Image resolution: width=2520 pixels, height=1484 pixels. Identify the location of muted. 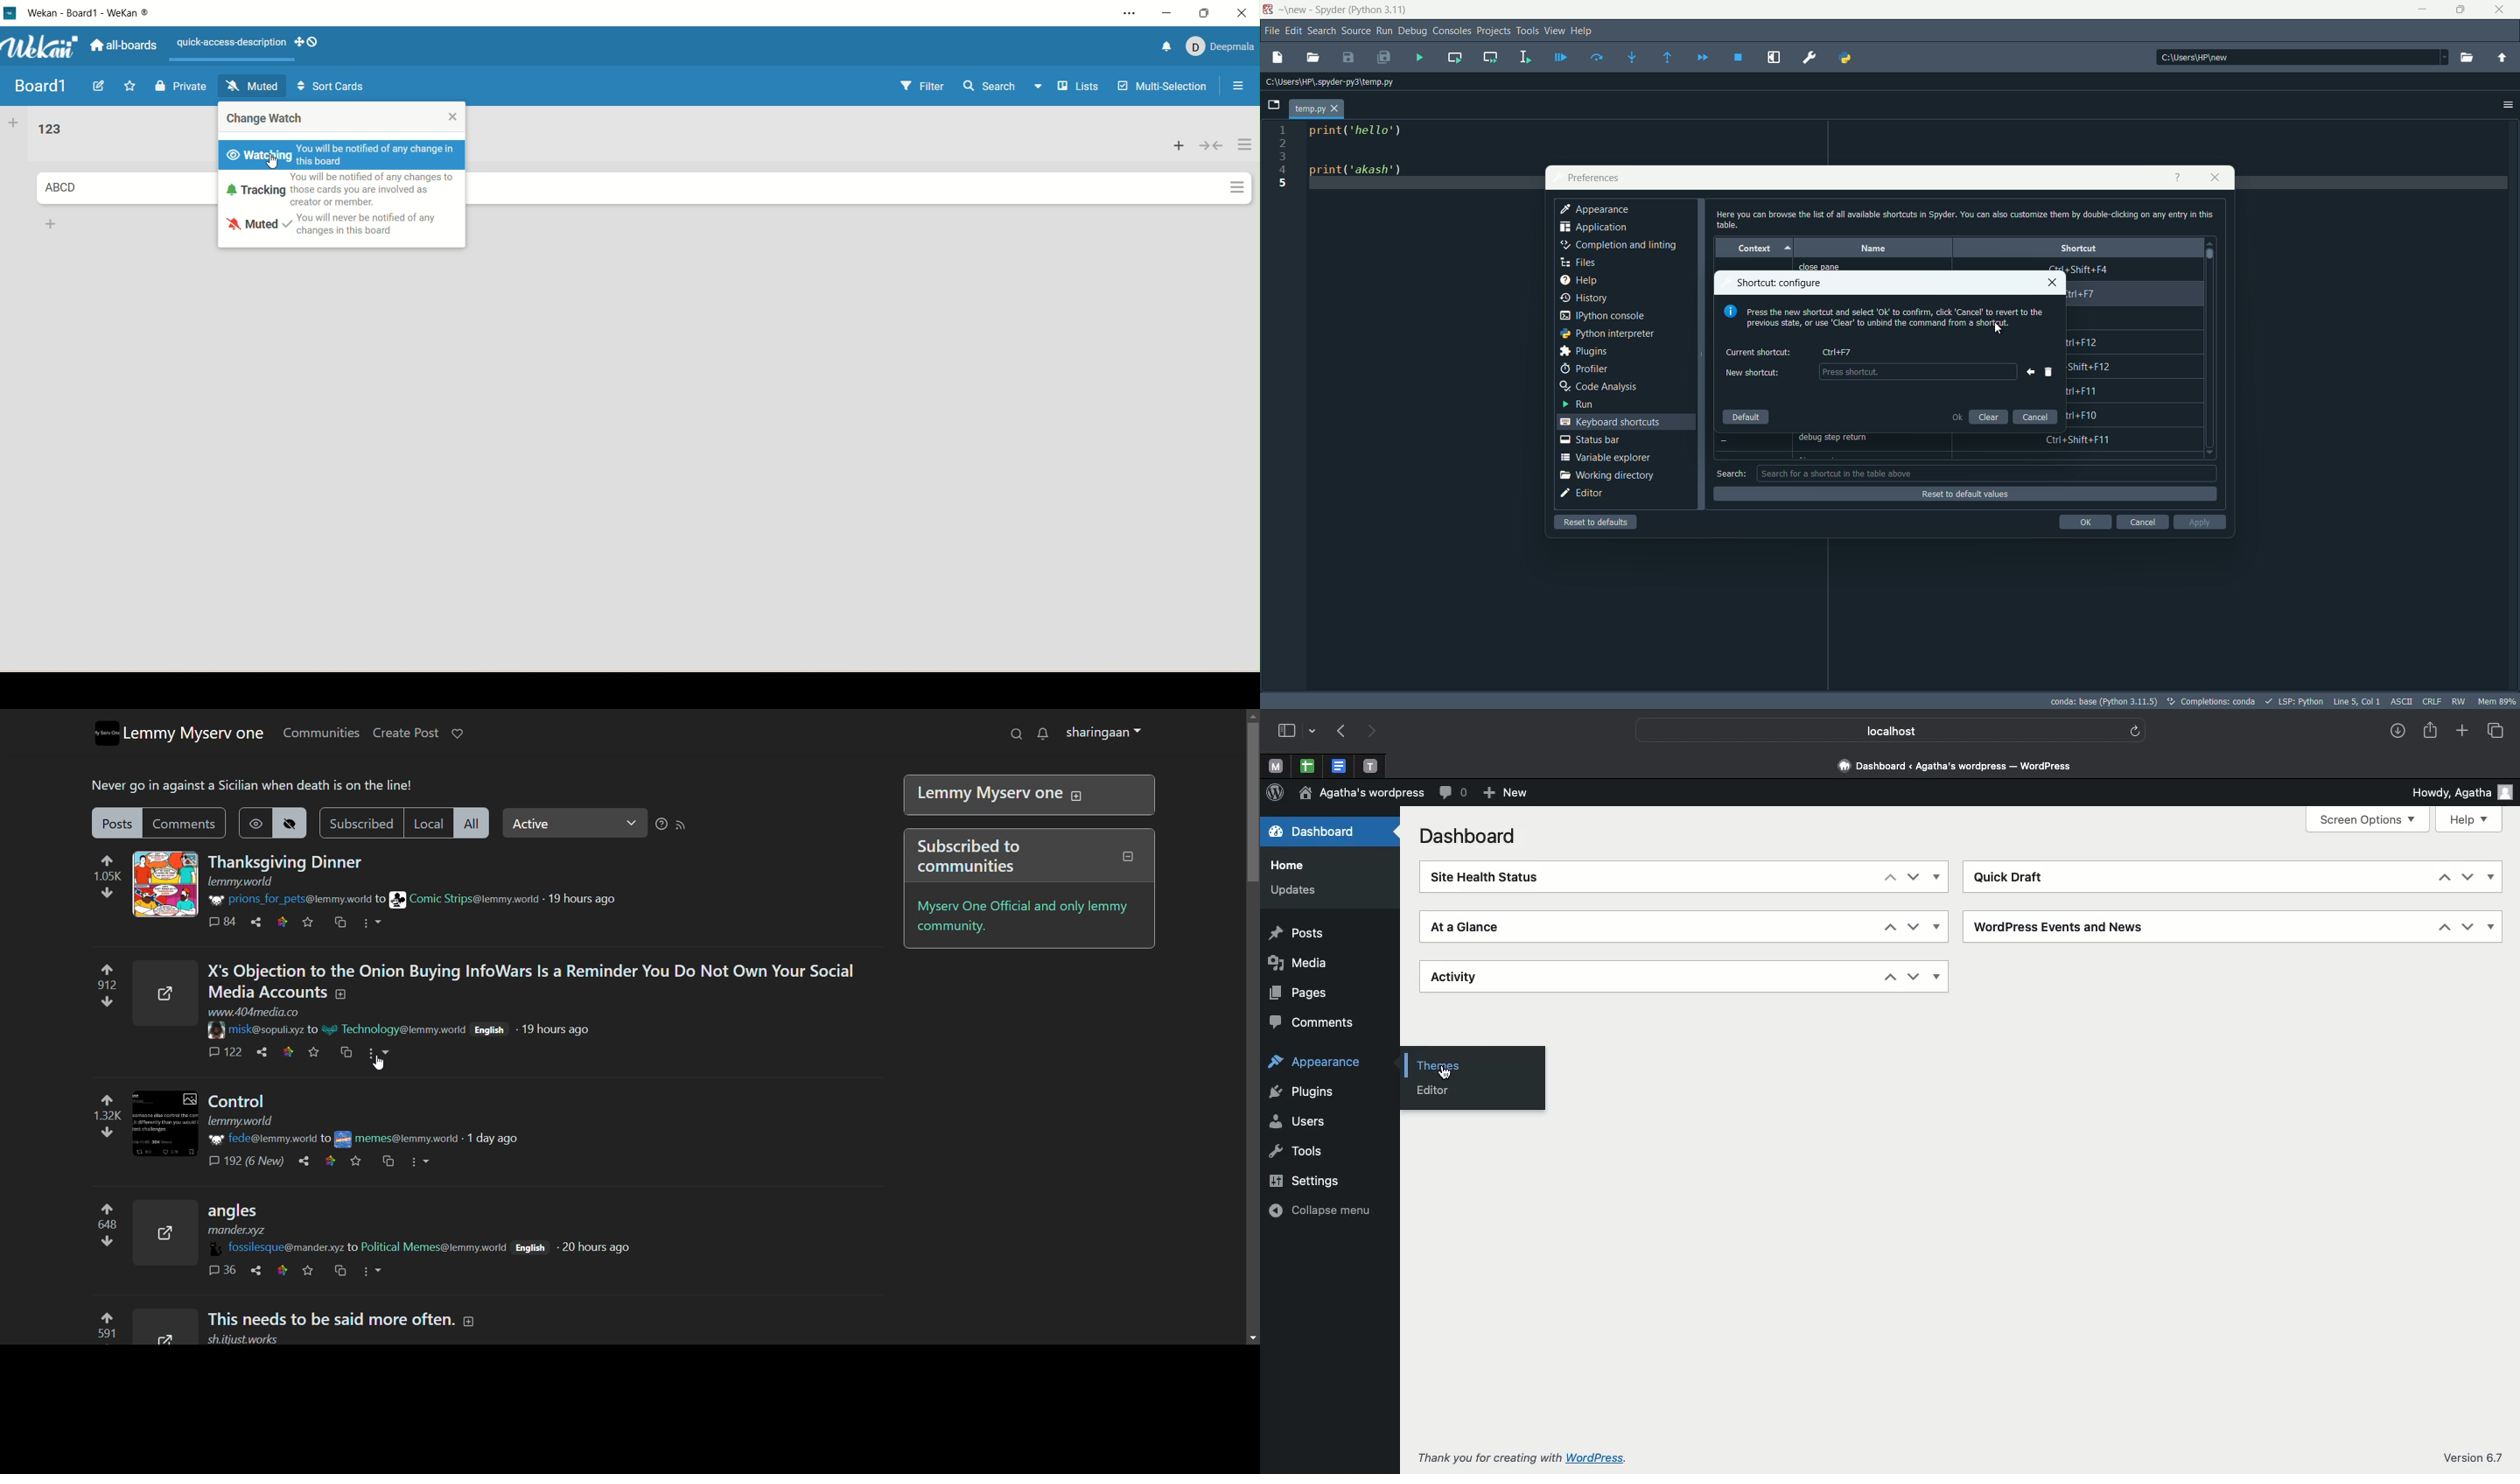
(254, 86).